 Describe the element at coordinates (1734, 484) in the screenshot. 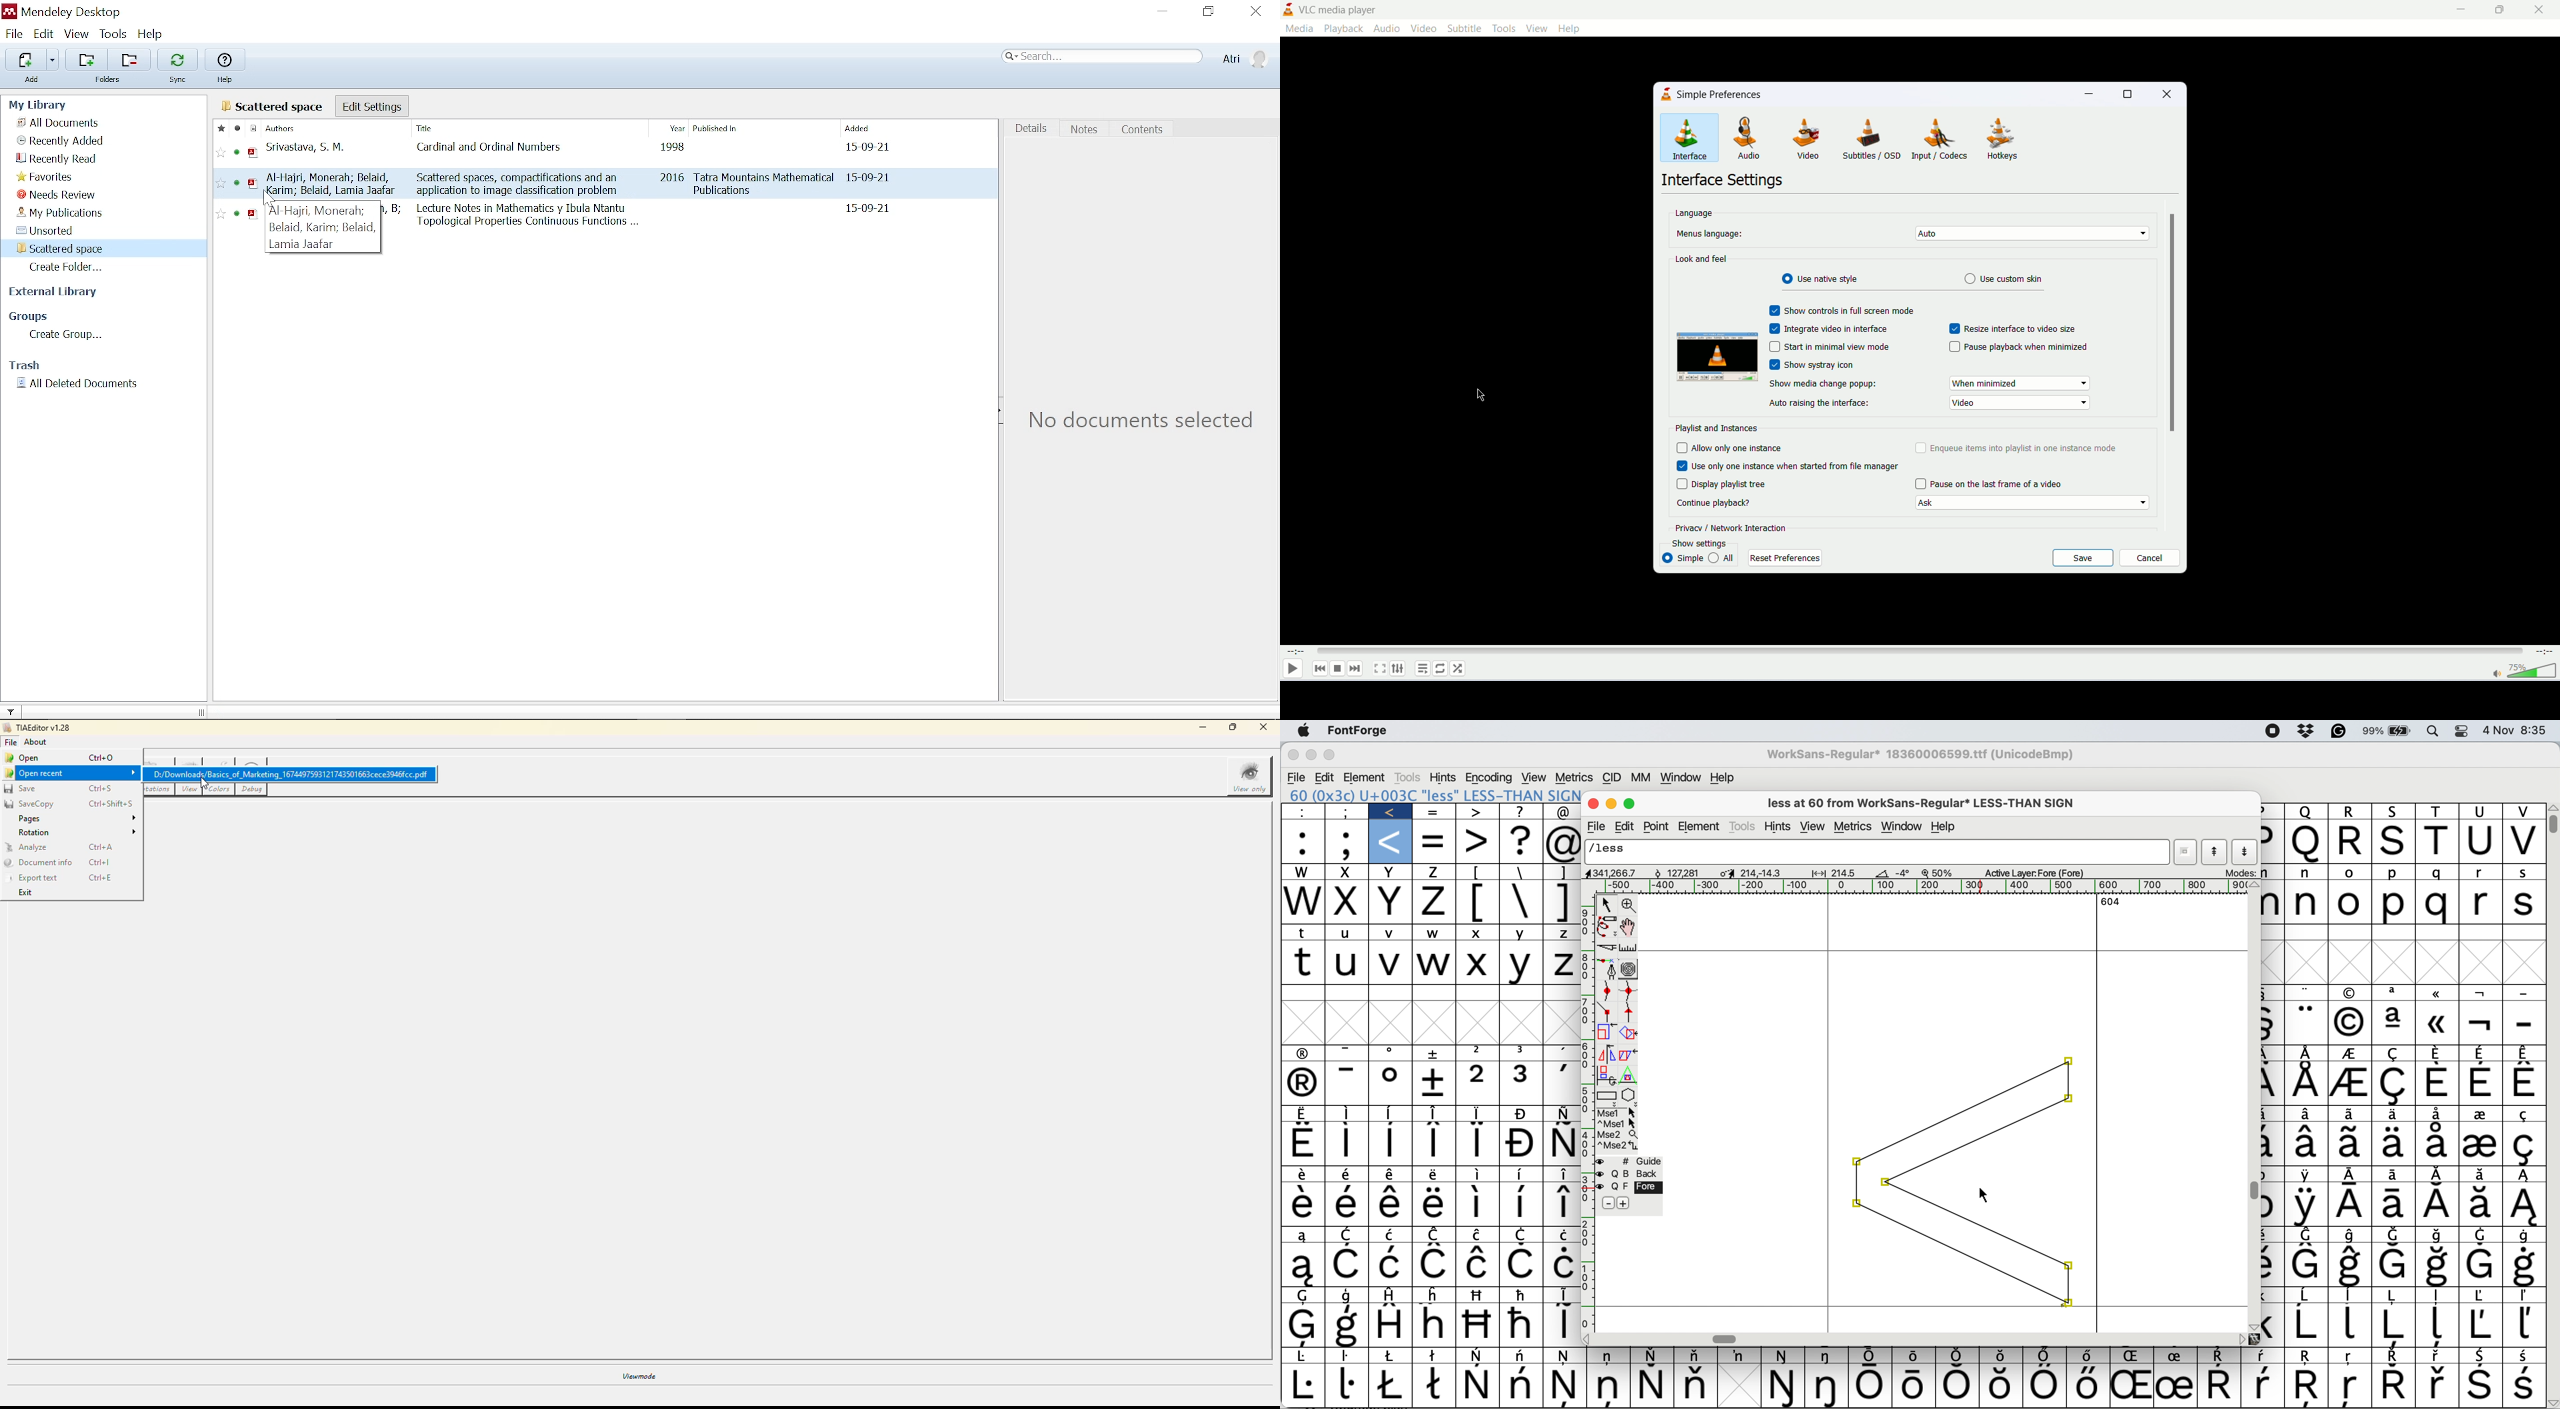

I see `display playlist tree` at that location.